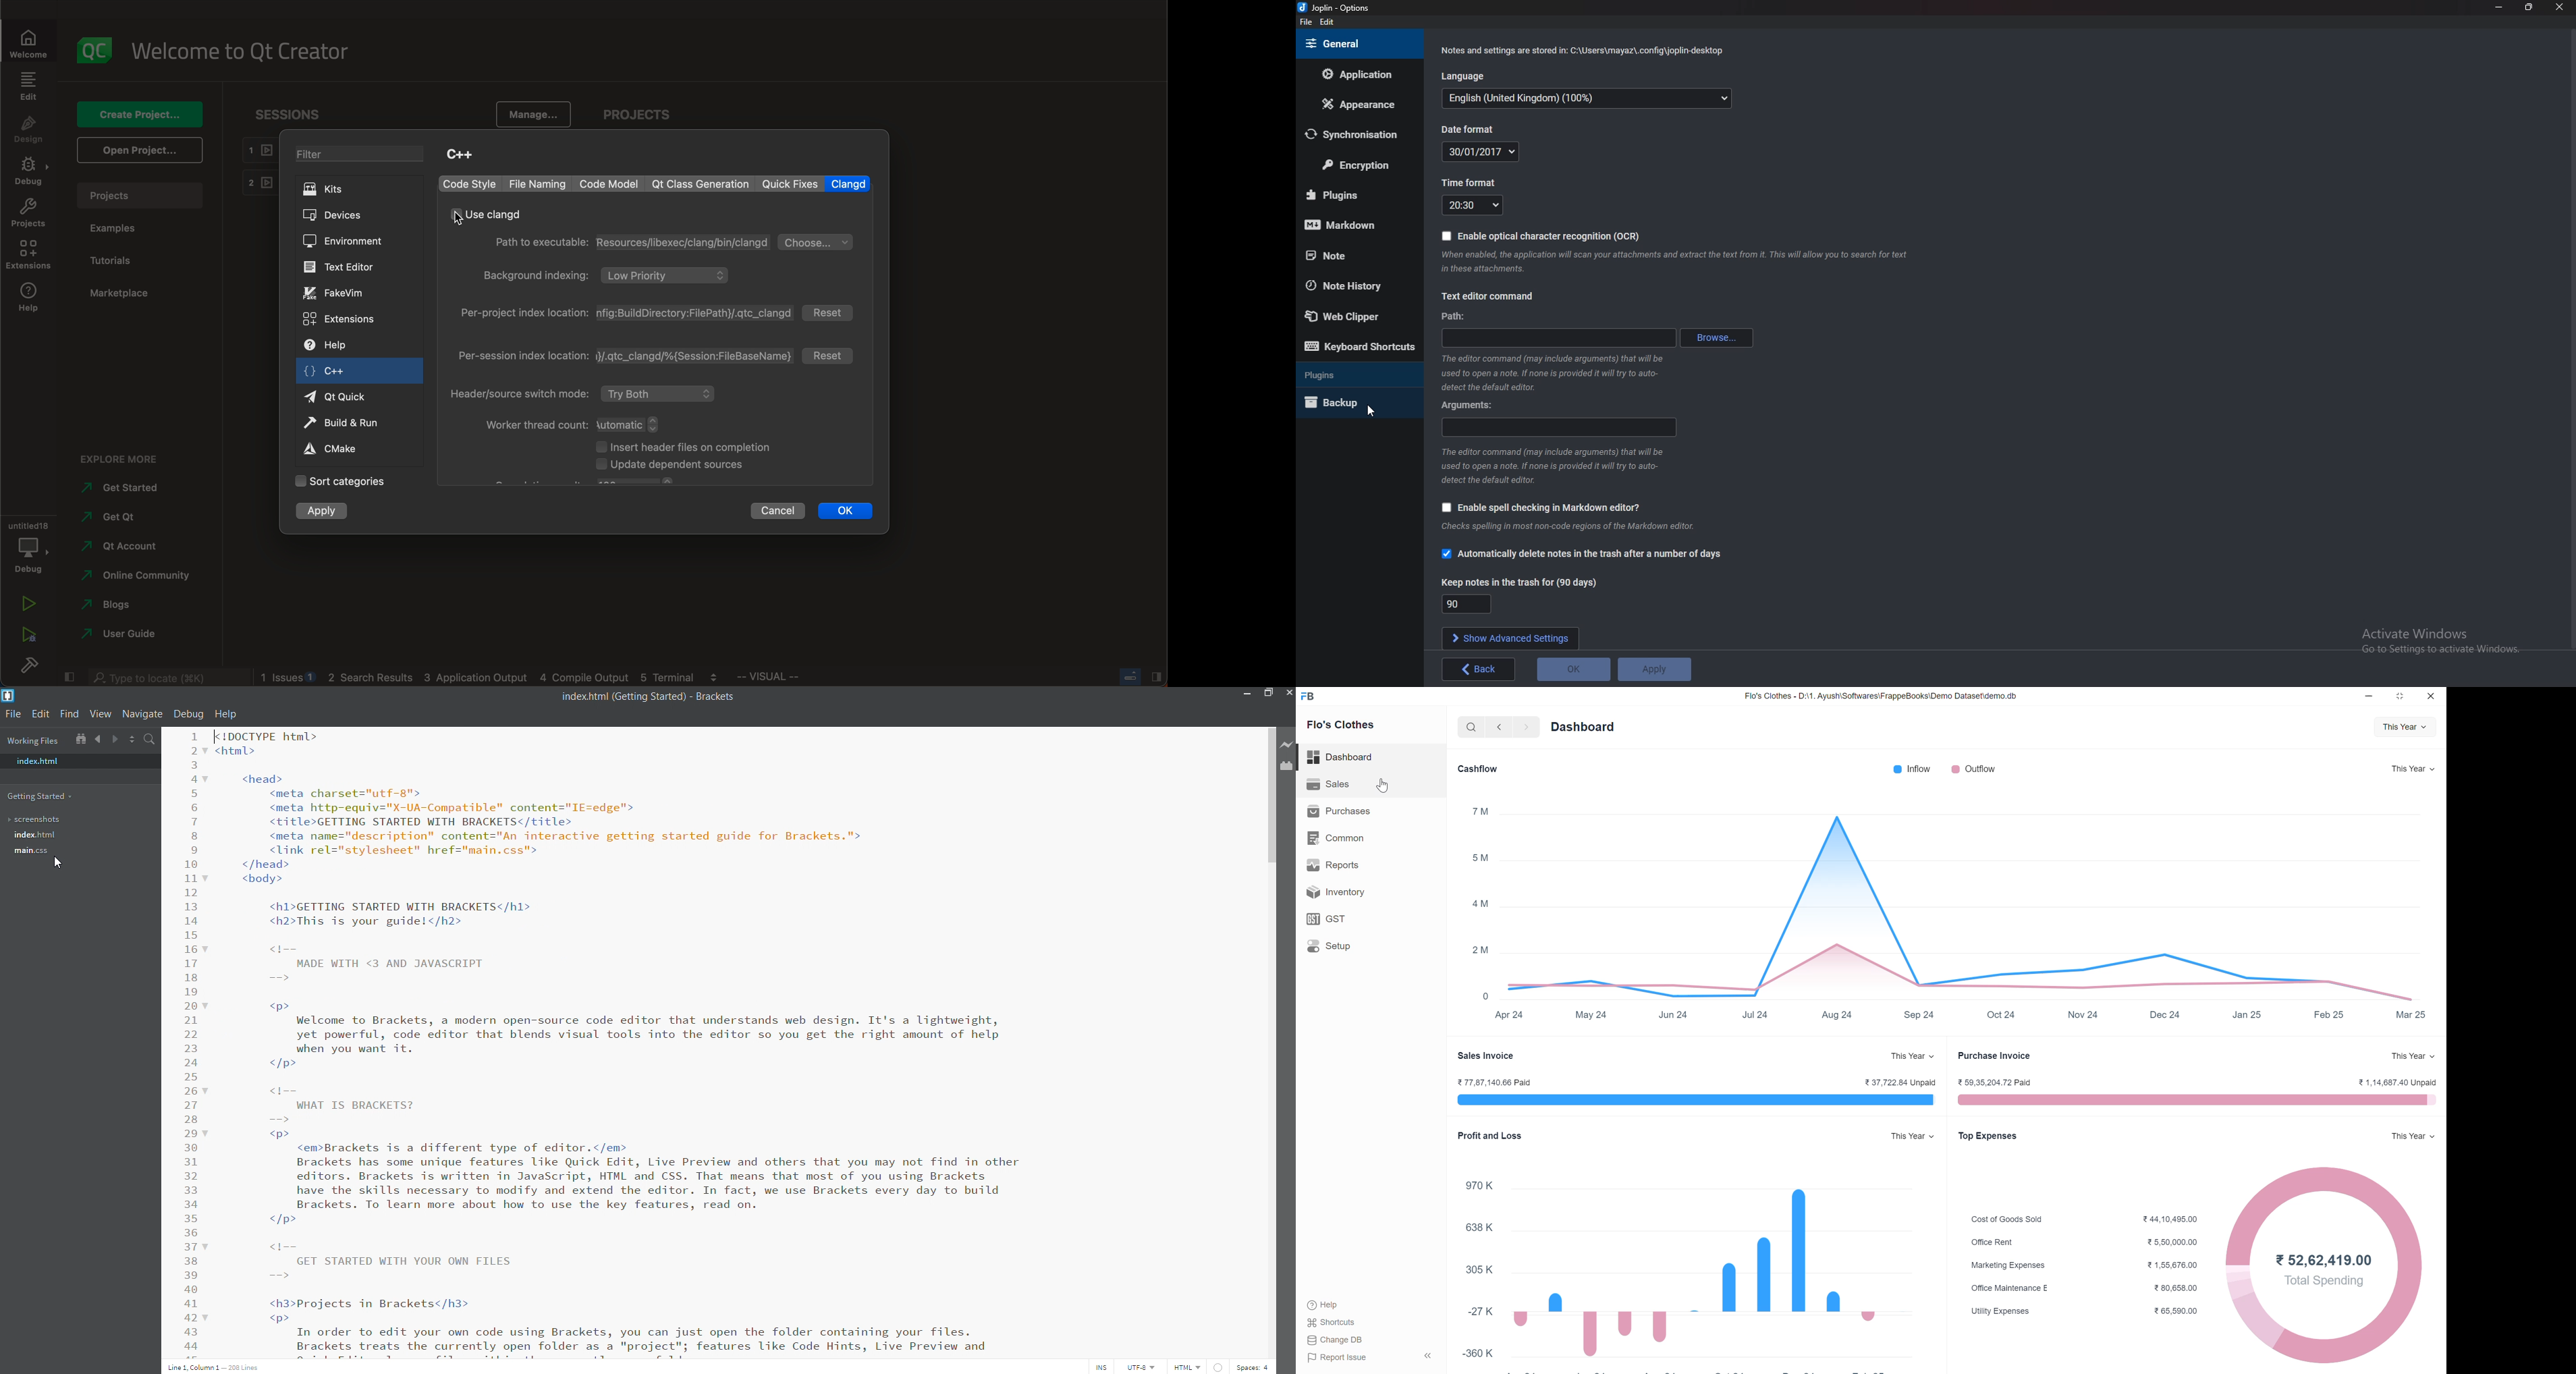  What do you see at coordinates (2322, 1331) in the screenshot?
I see `donut chart` at bounding box center [2322, 1331].